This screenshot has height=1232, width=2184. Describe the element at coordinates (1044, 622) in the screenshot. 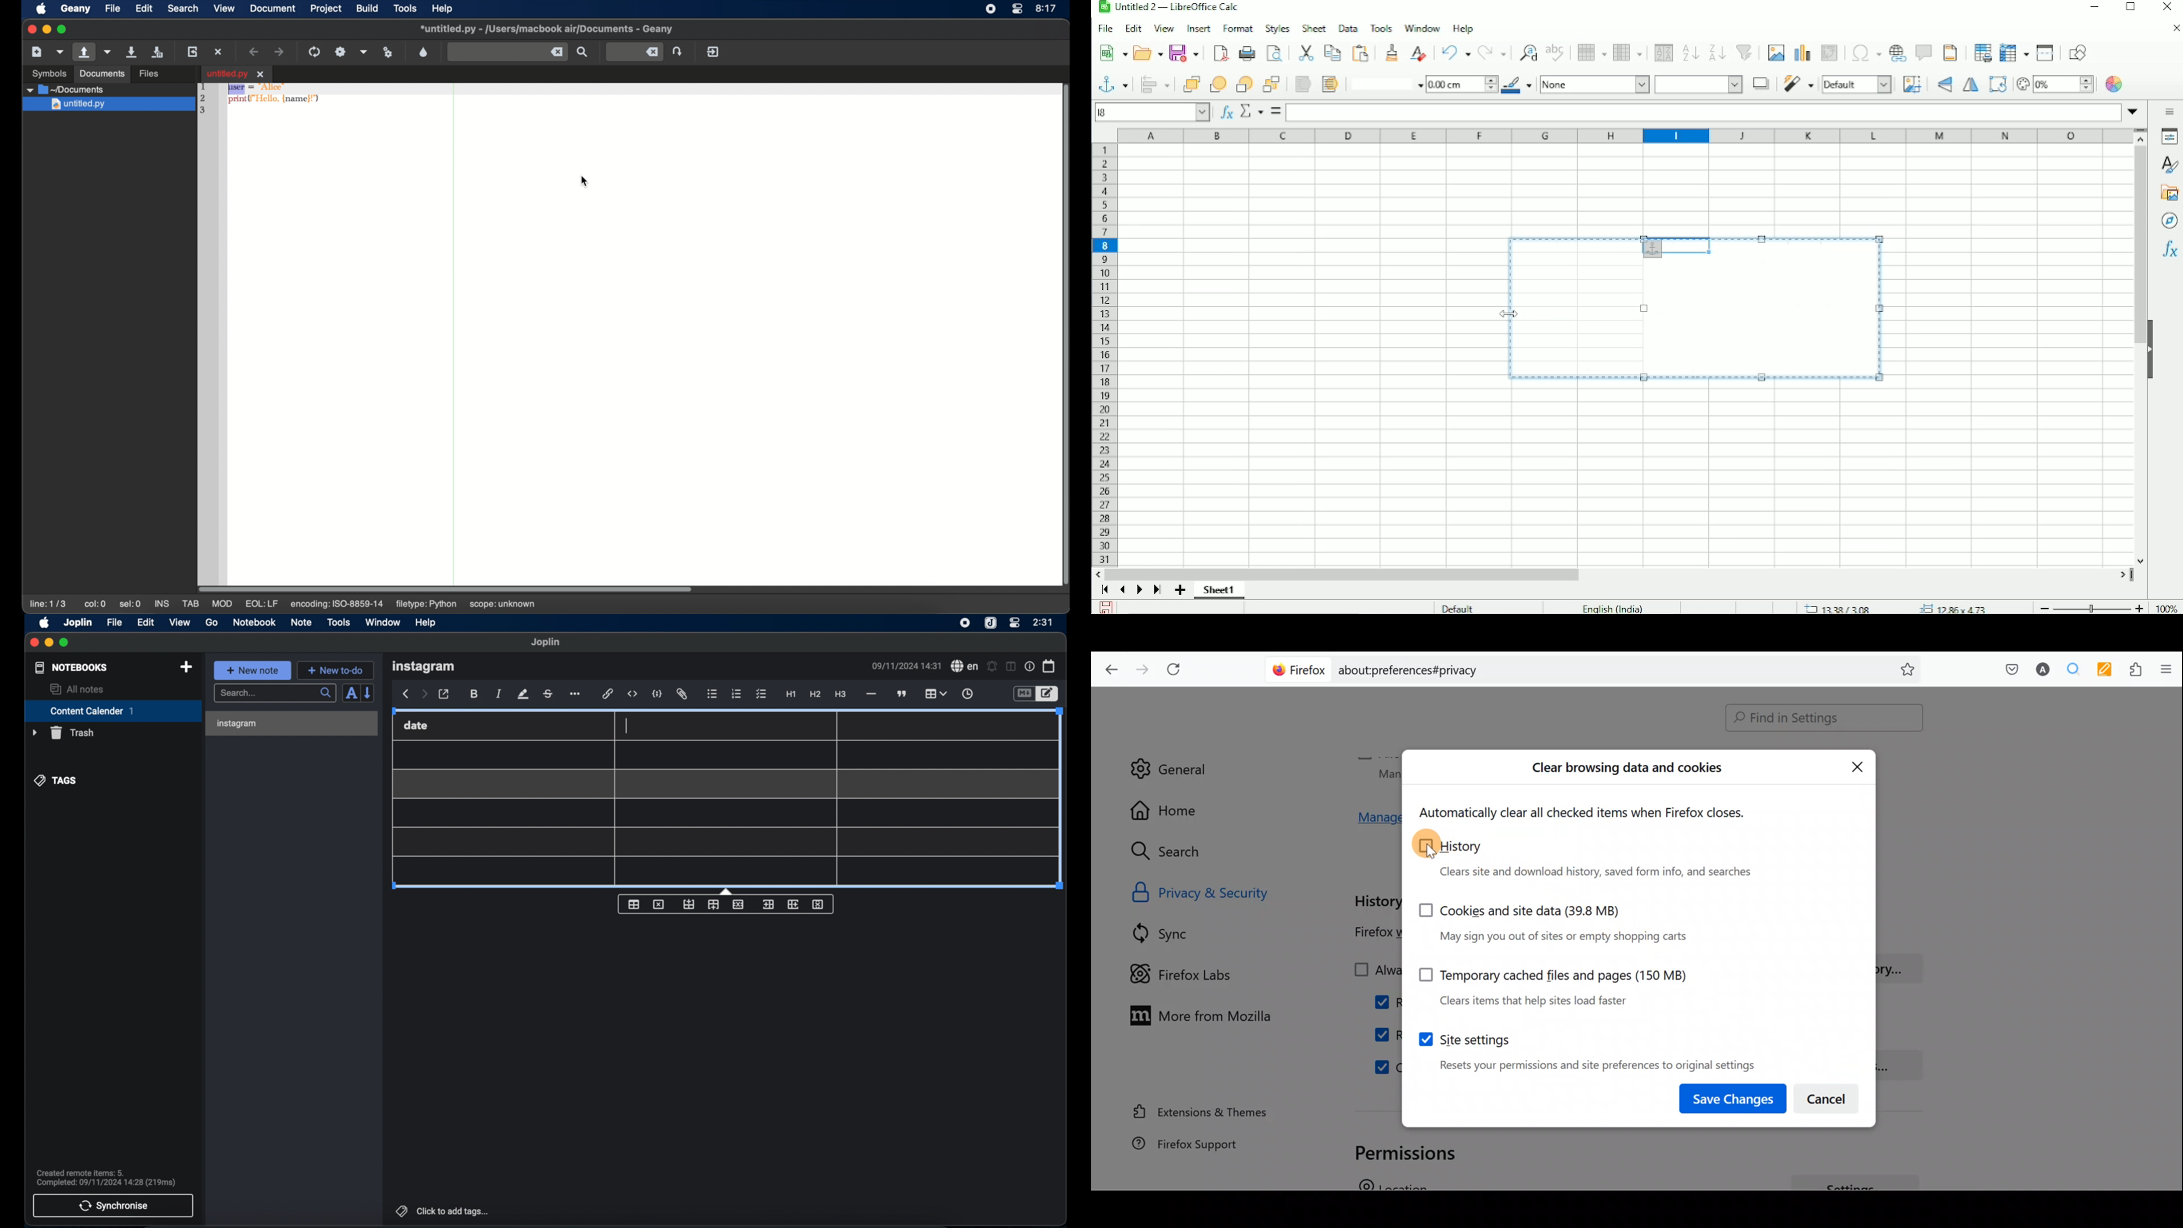

I see `time` at that location.